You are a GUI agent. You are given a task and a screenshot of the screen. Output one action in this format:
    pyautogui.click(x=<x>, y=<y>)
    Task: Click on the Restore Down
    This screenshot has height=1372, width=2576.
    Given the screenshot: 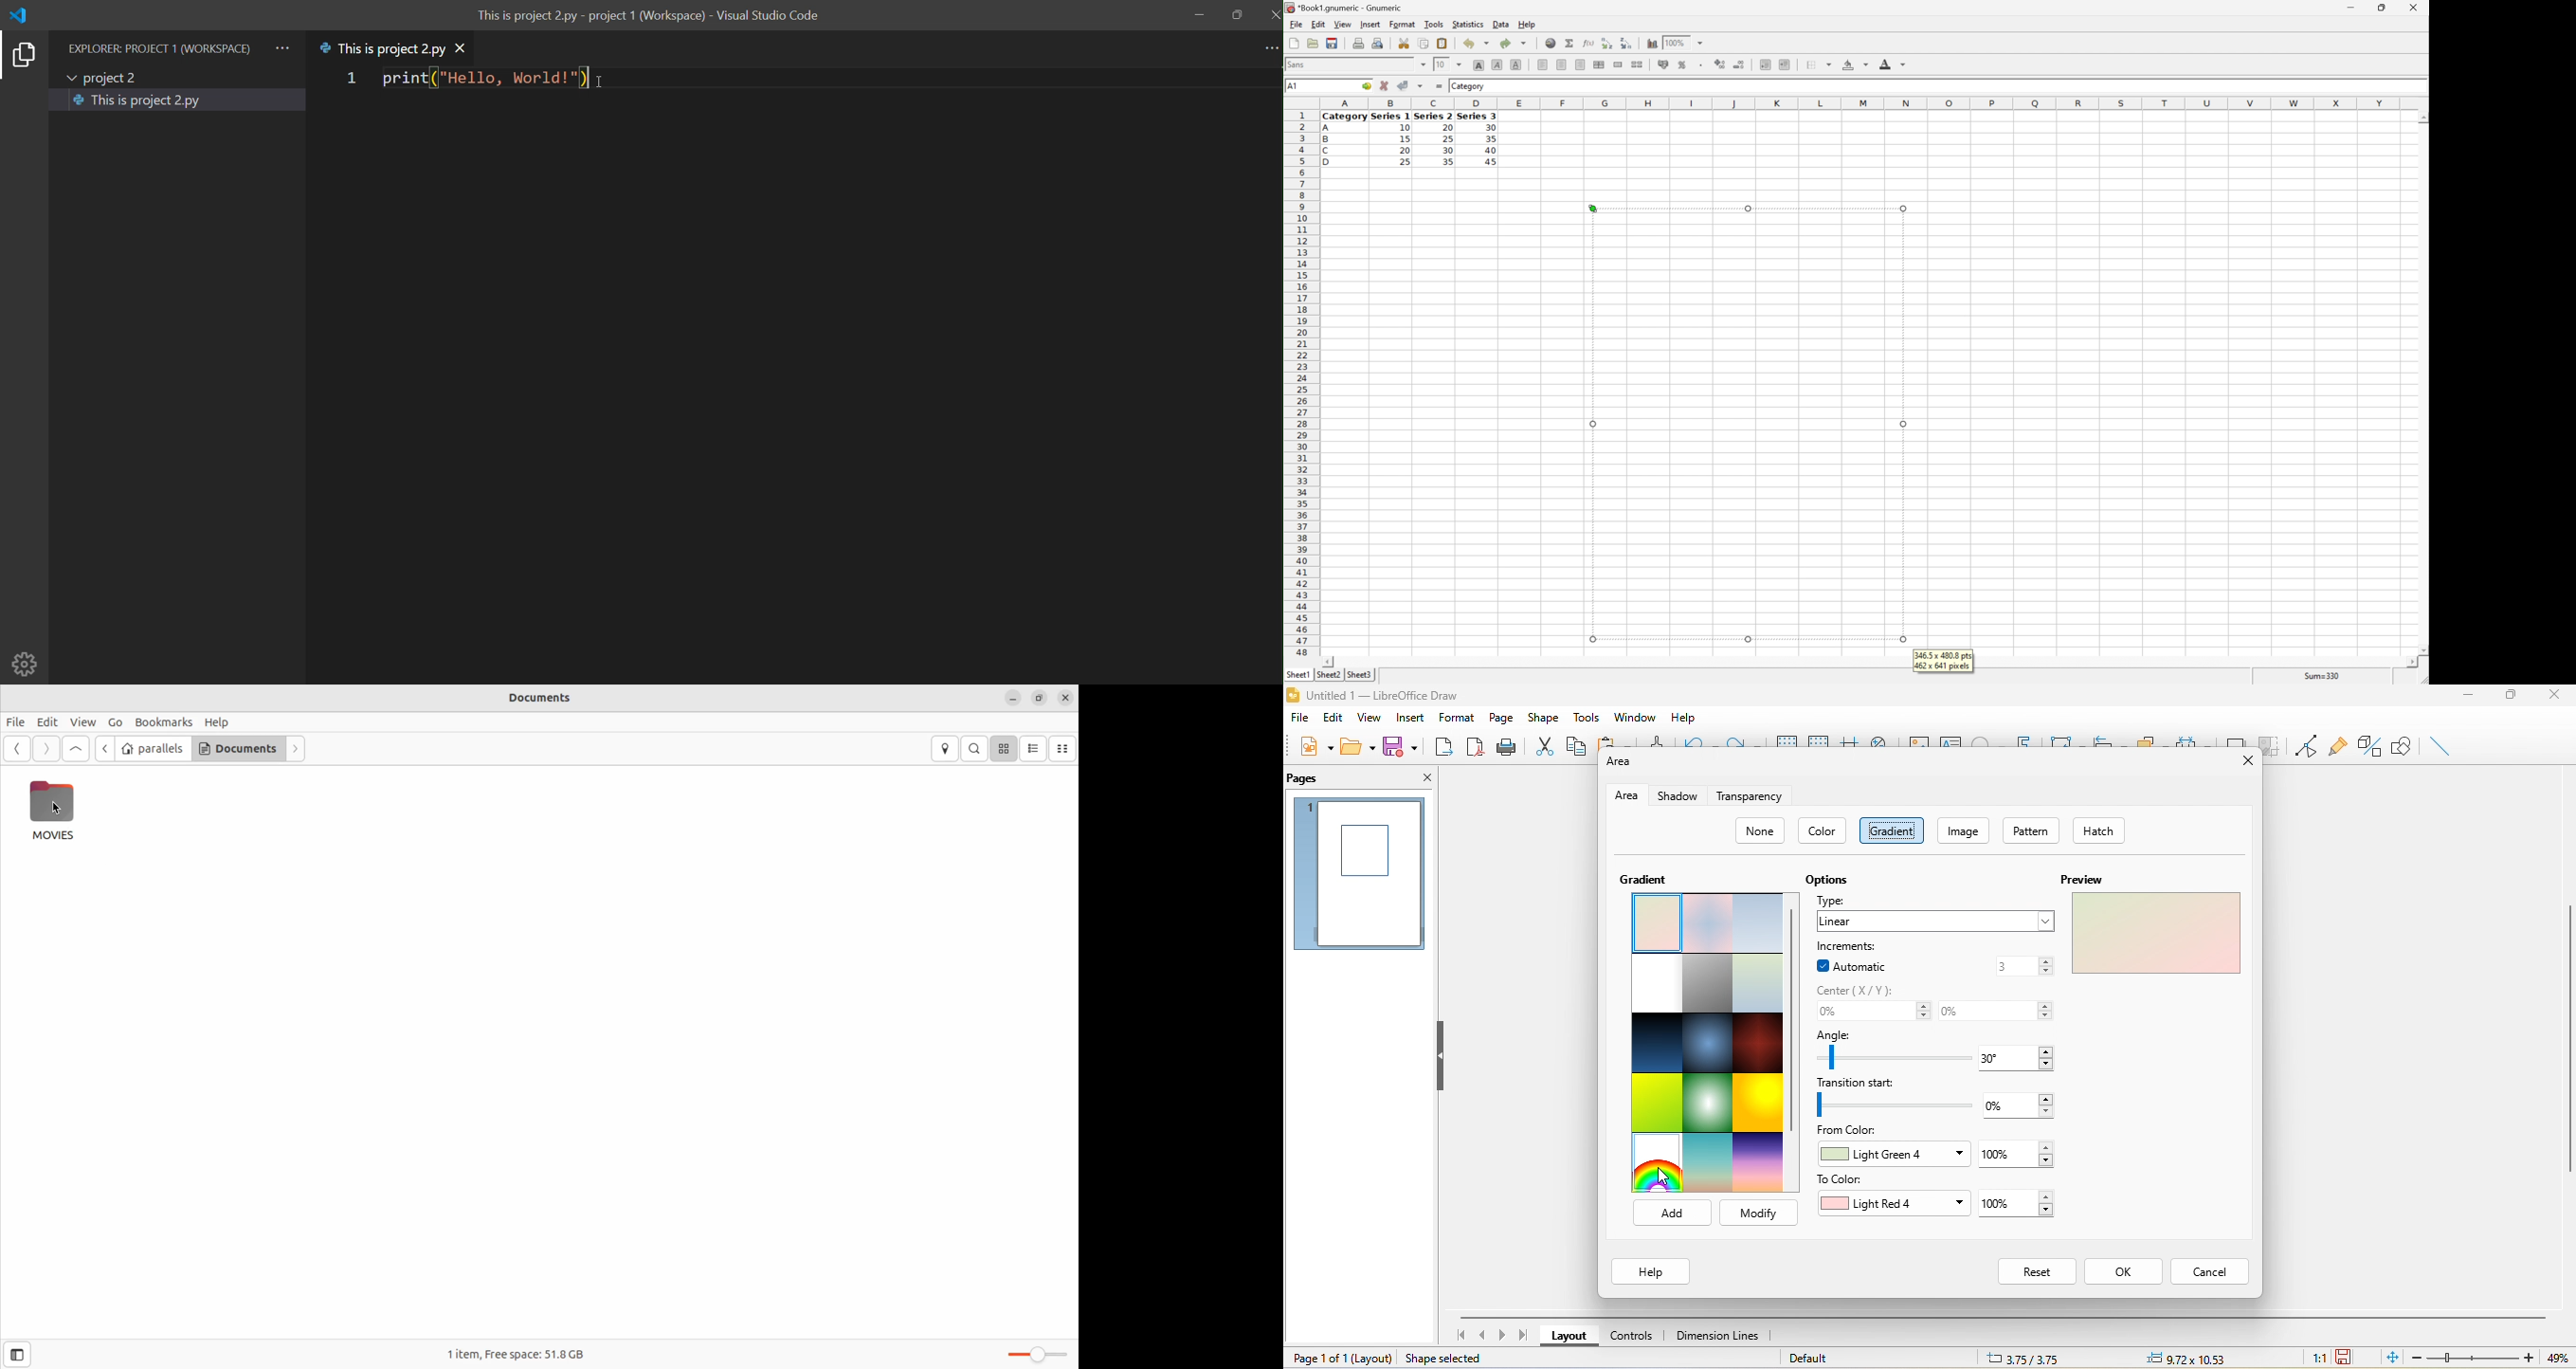 What is the action you would take?
    pyautogui.click(x=2377, y=7)
    